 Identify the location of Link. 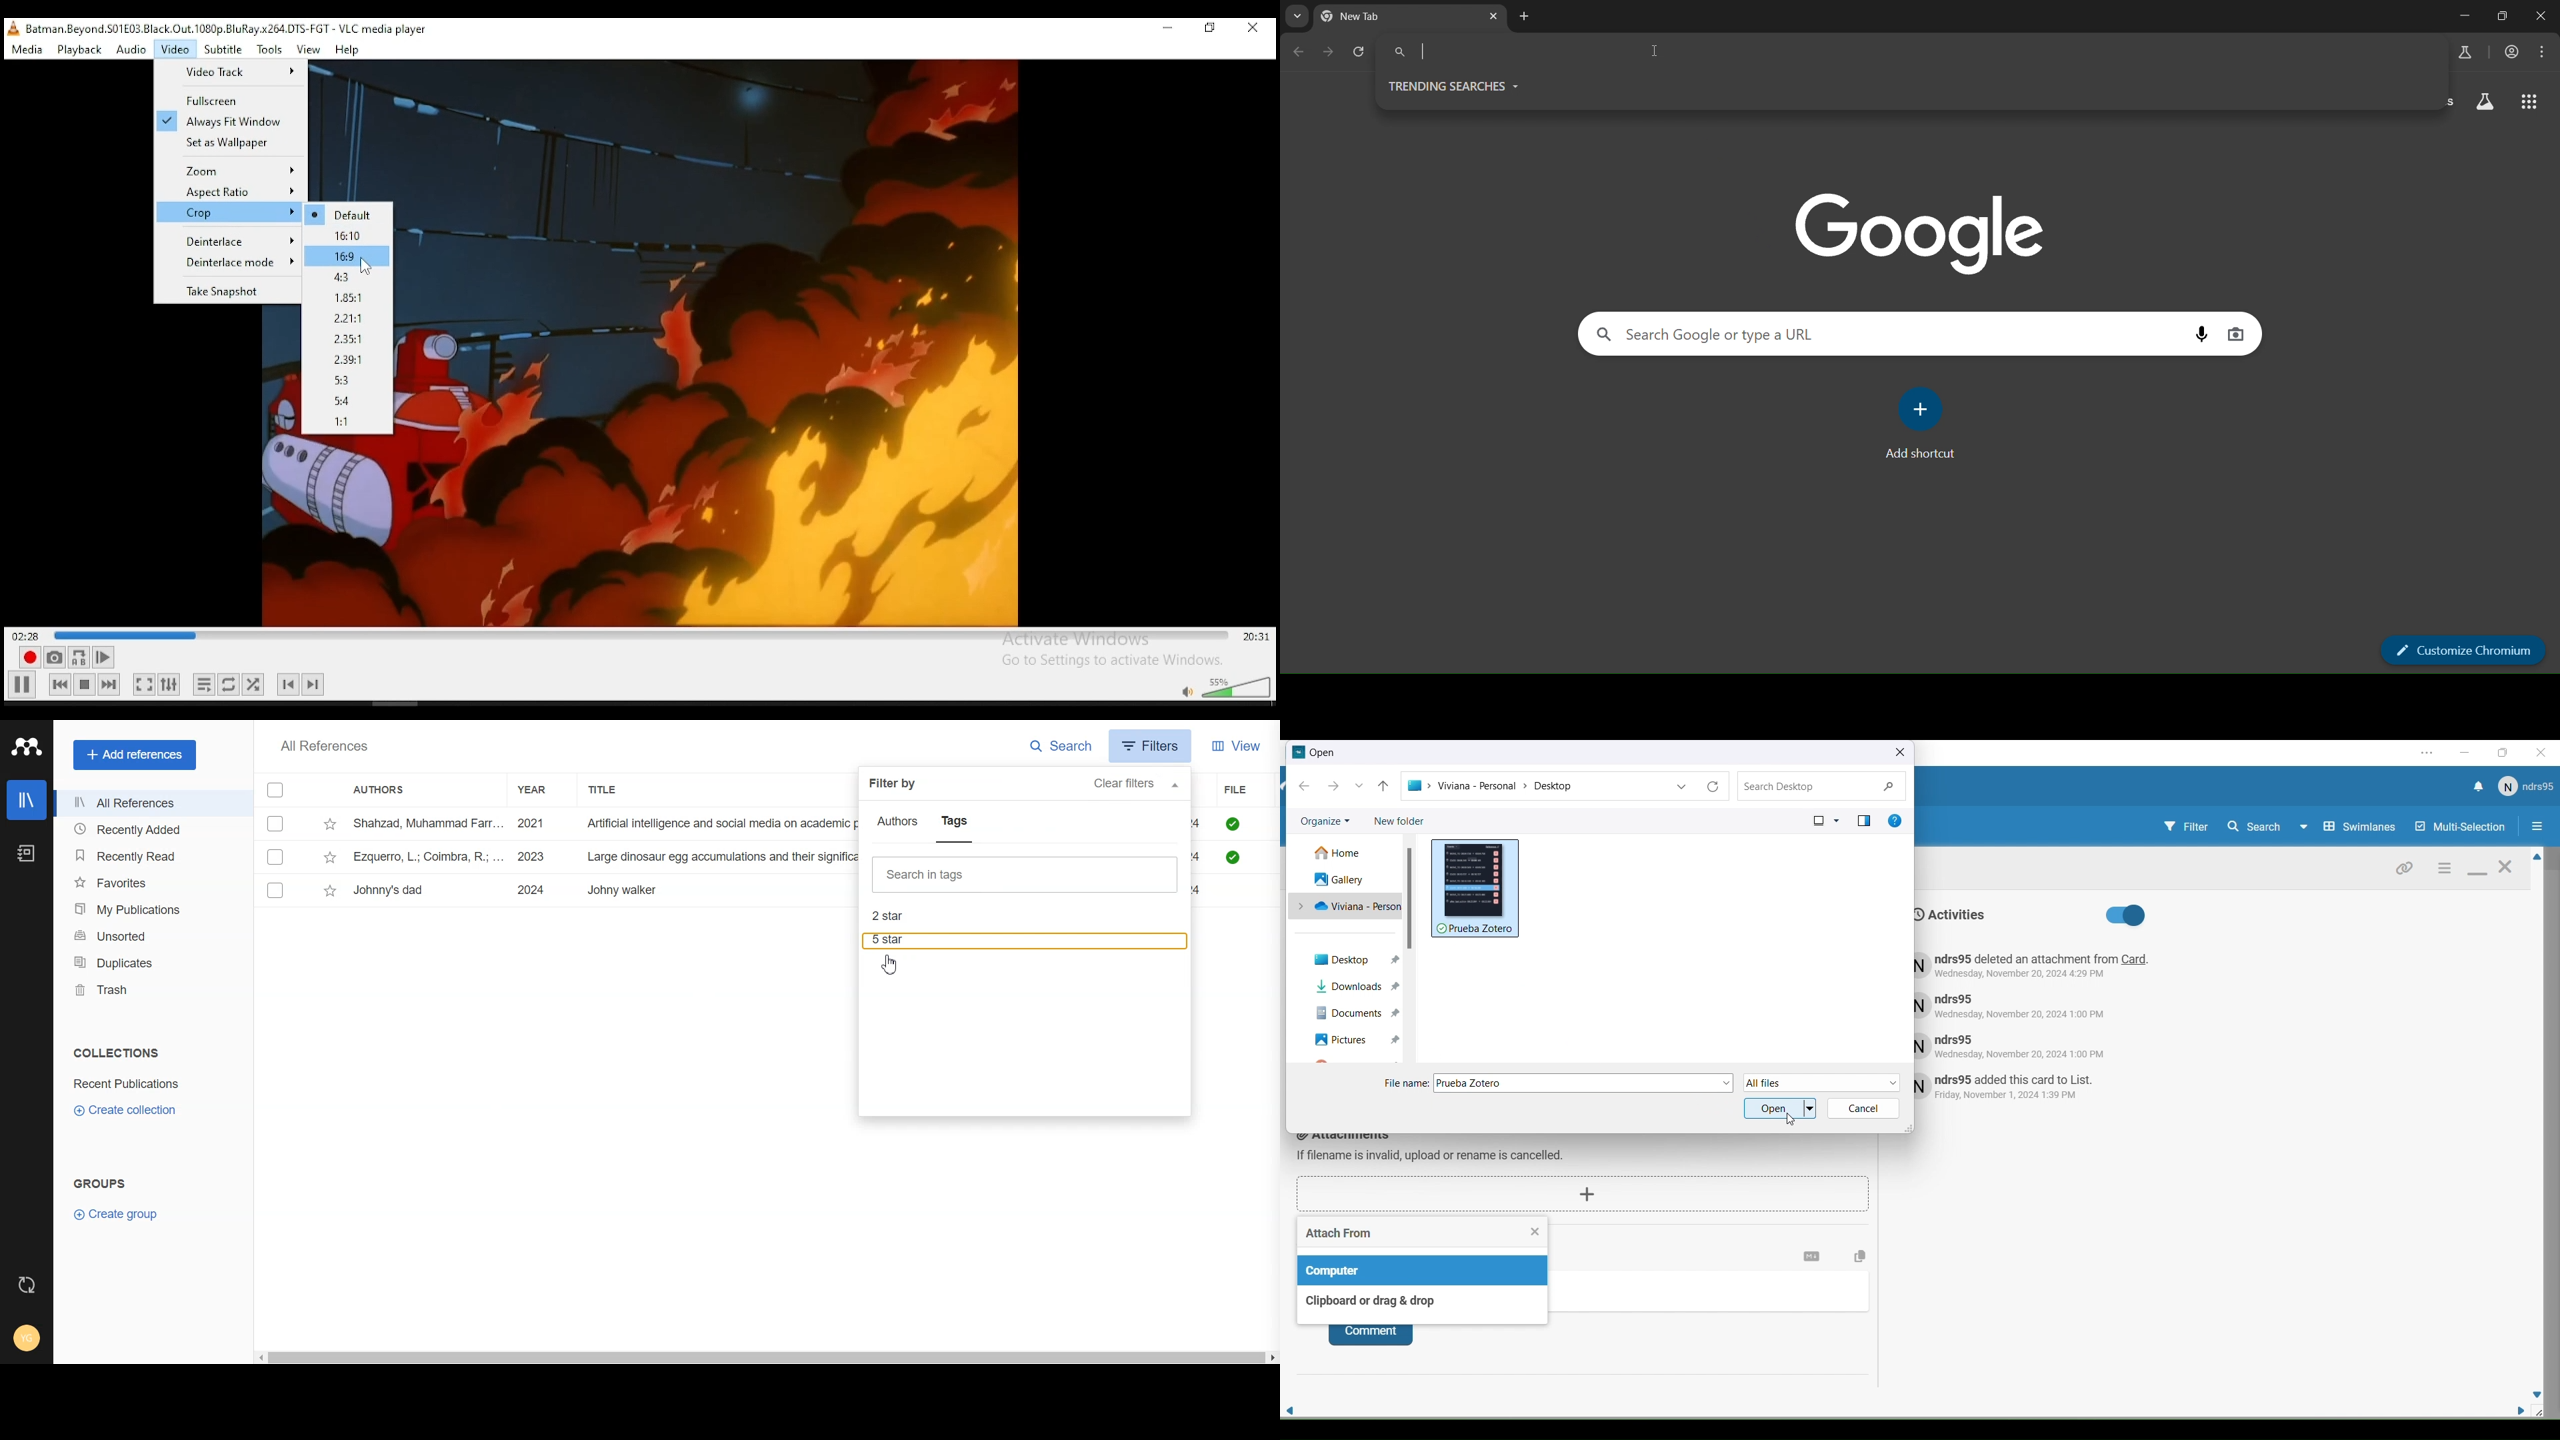
(2405, 867).